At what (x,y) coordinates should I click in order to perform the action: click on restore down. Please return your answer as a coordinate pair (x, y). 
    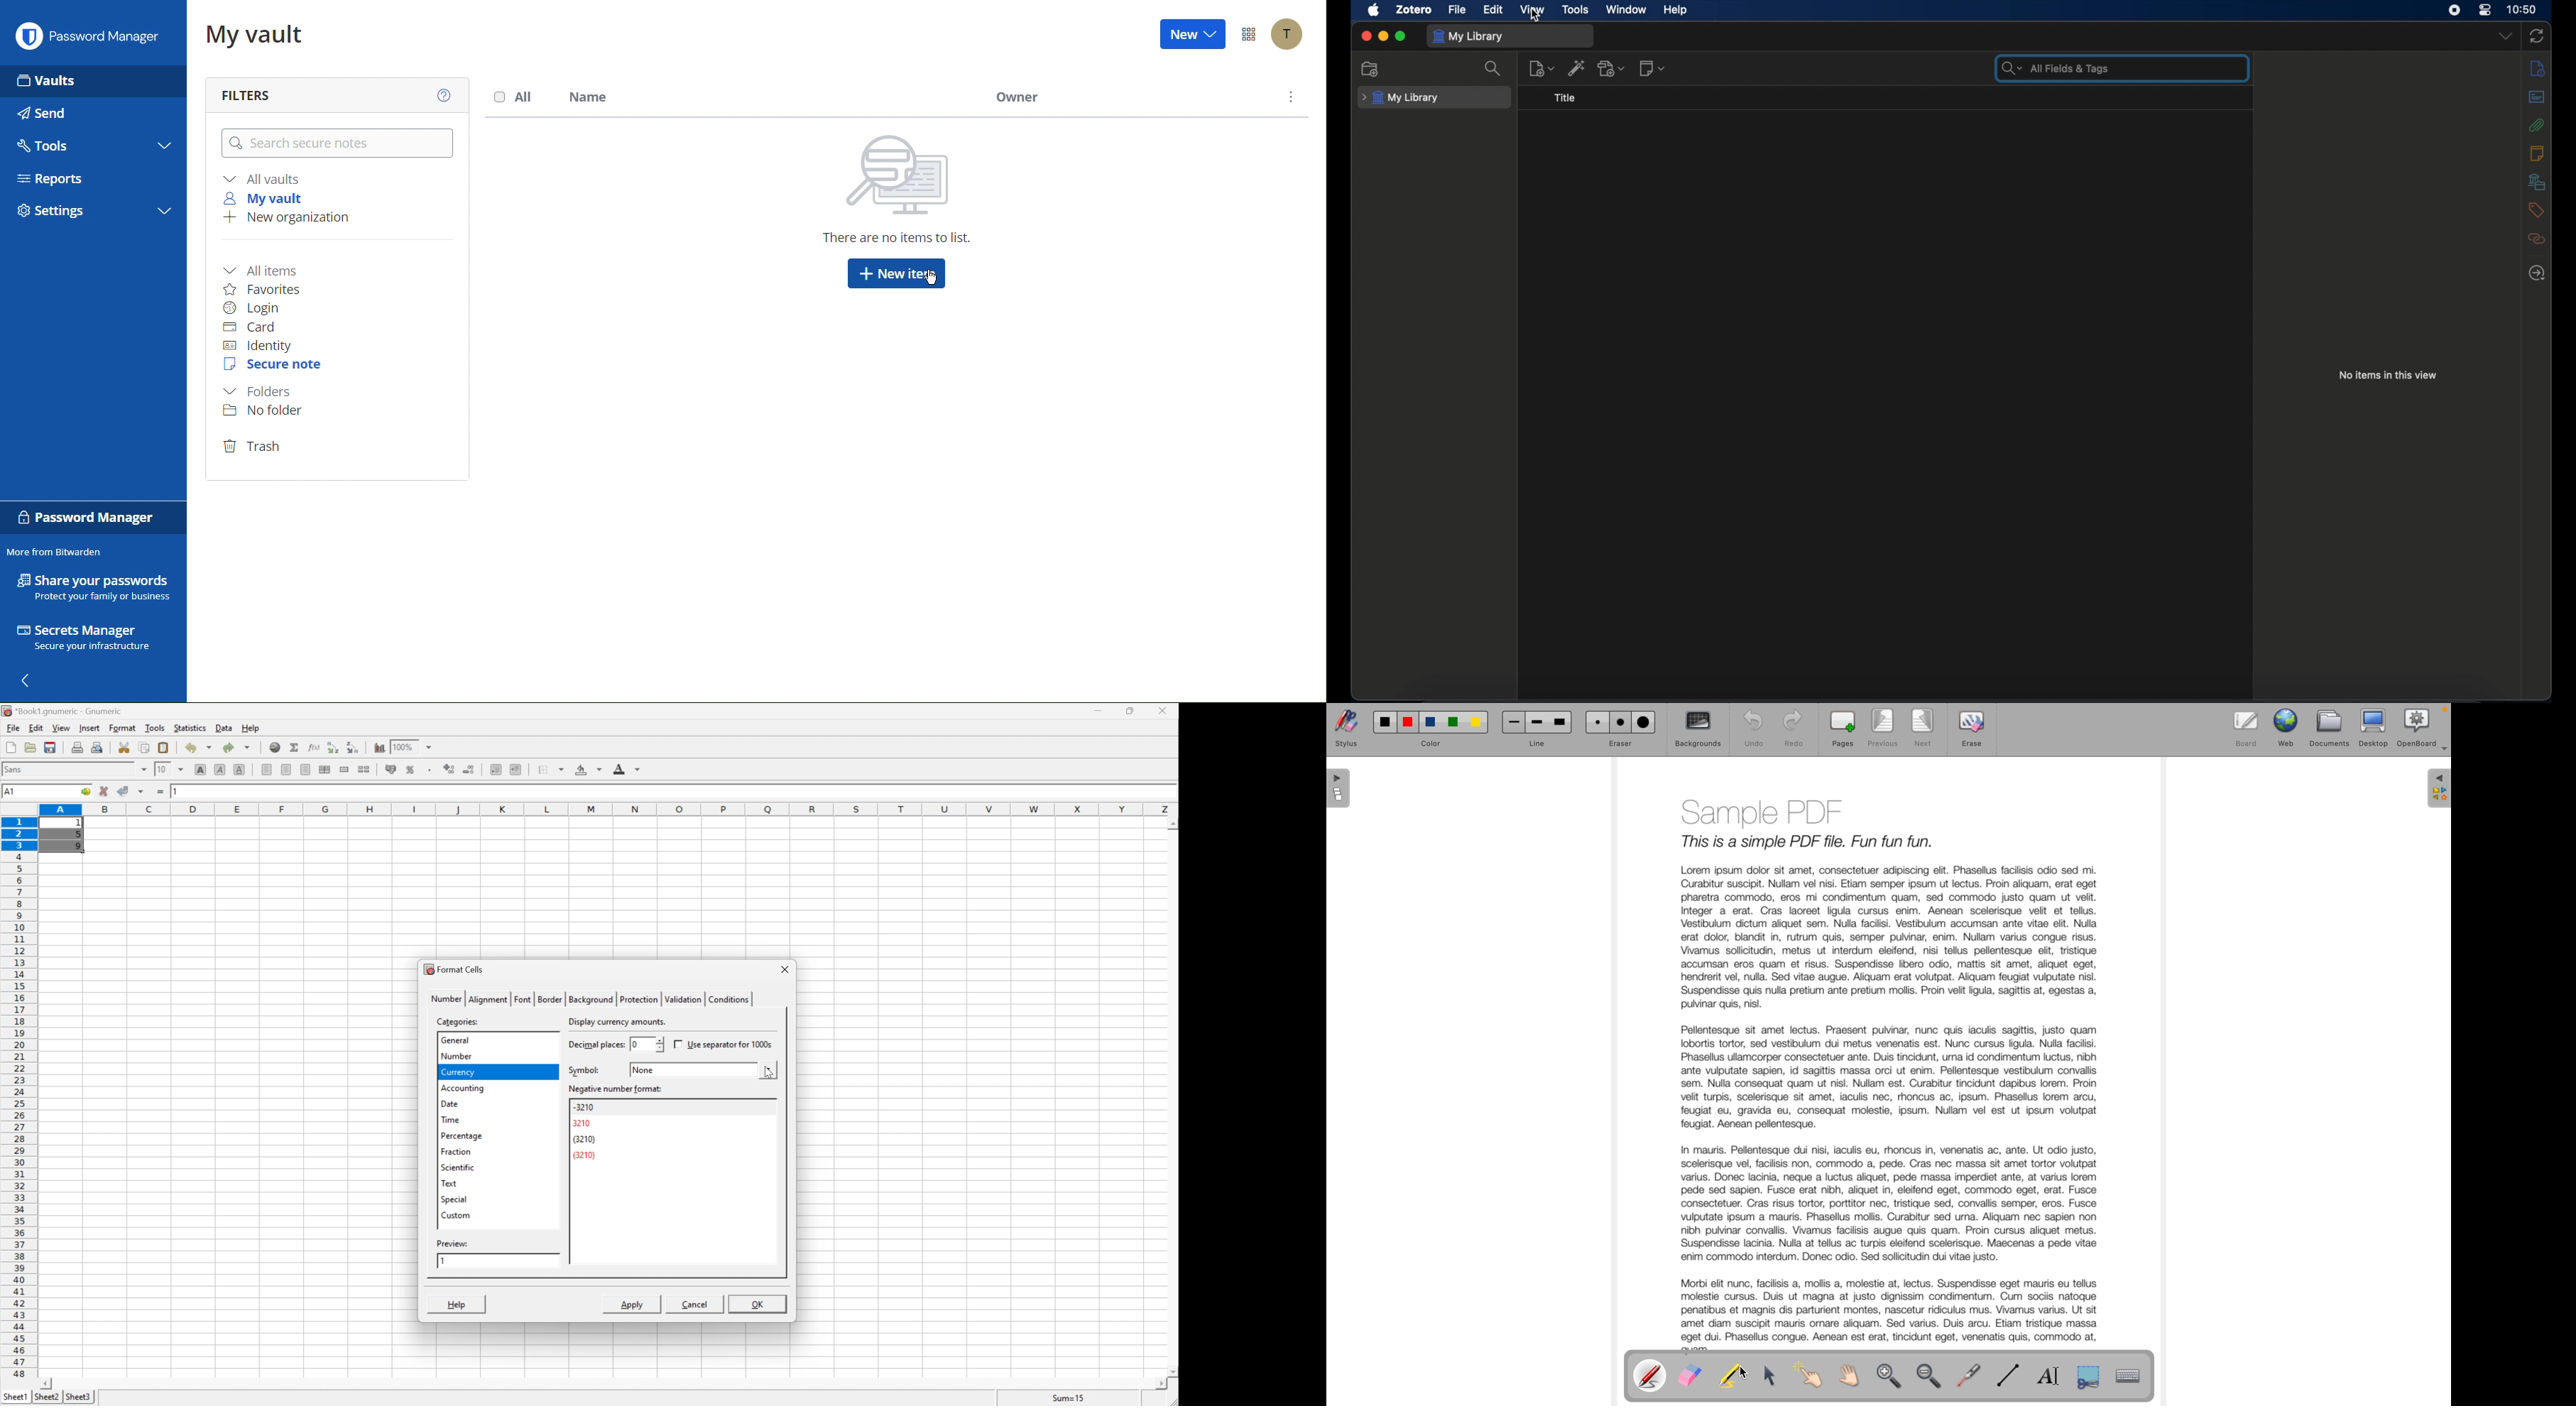
    Looking at the image, I should click on (1131, 710).